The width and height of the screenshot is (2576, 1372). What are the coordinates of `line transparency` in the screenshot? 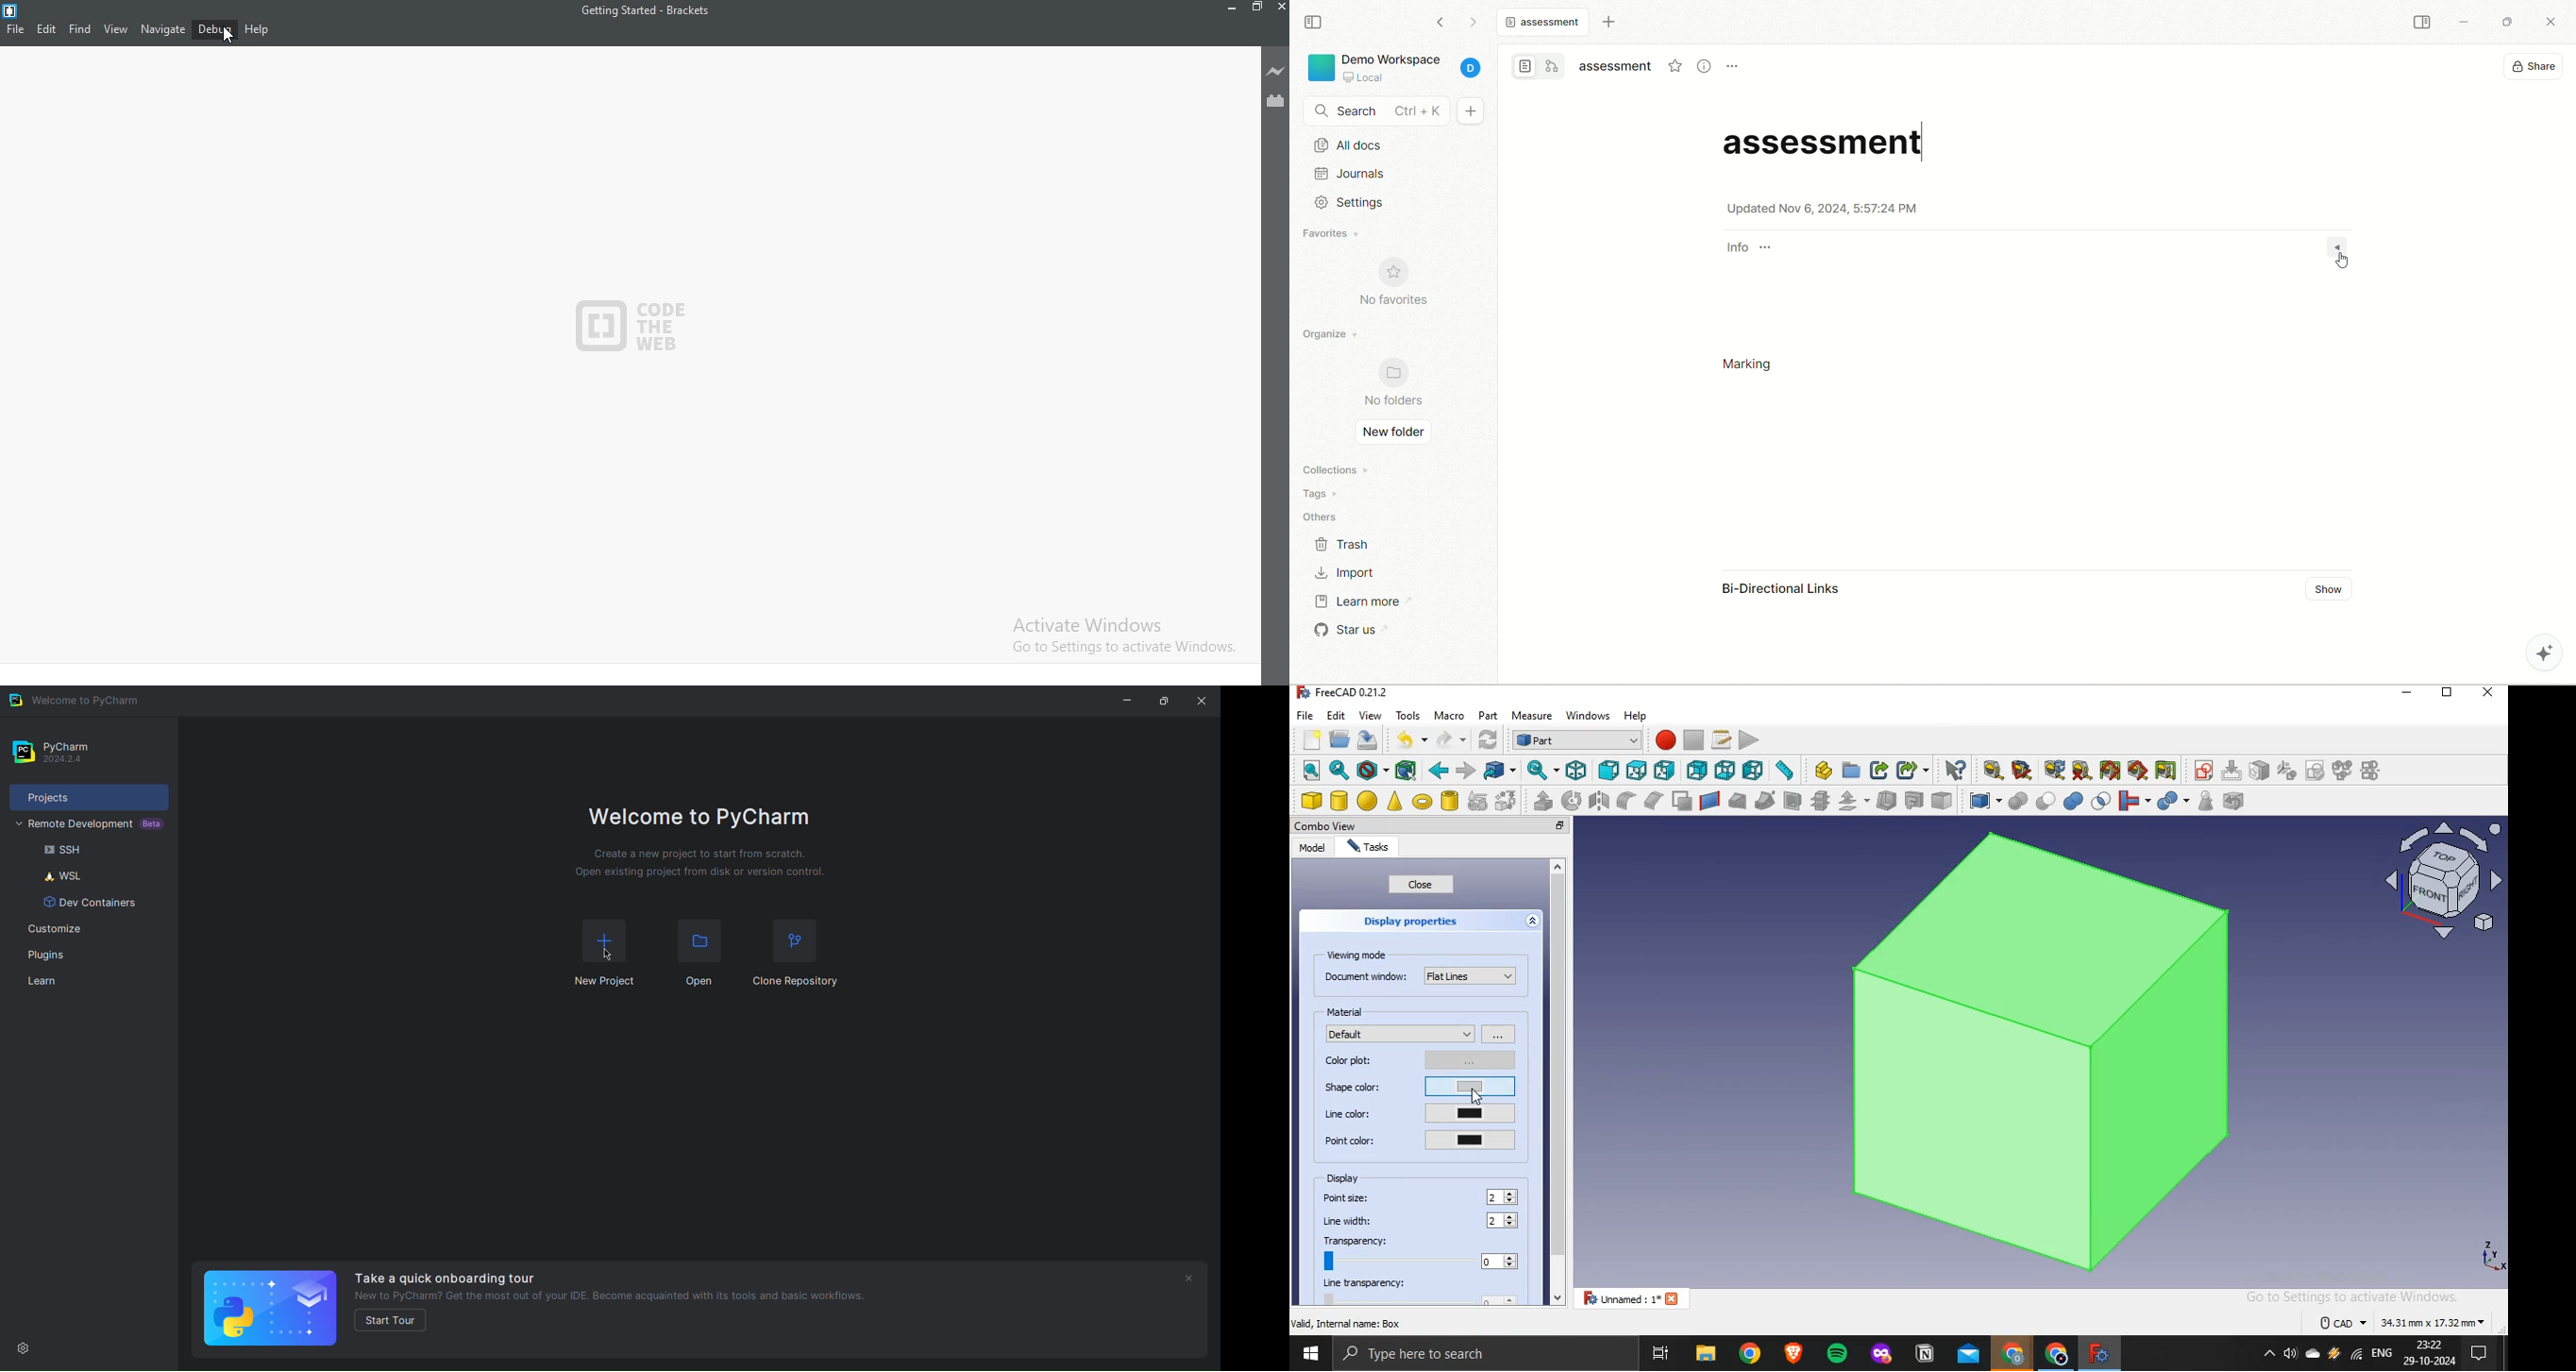 It's located at (1423, 1292).